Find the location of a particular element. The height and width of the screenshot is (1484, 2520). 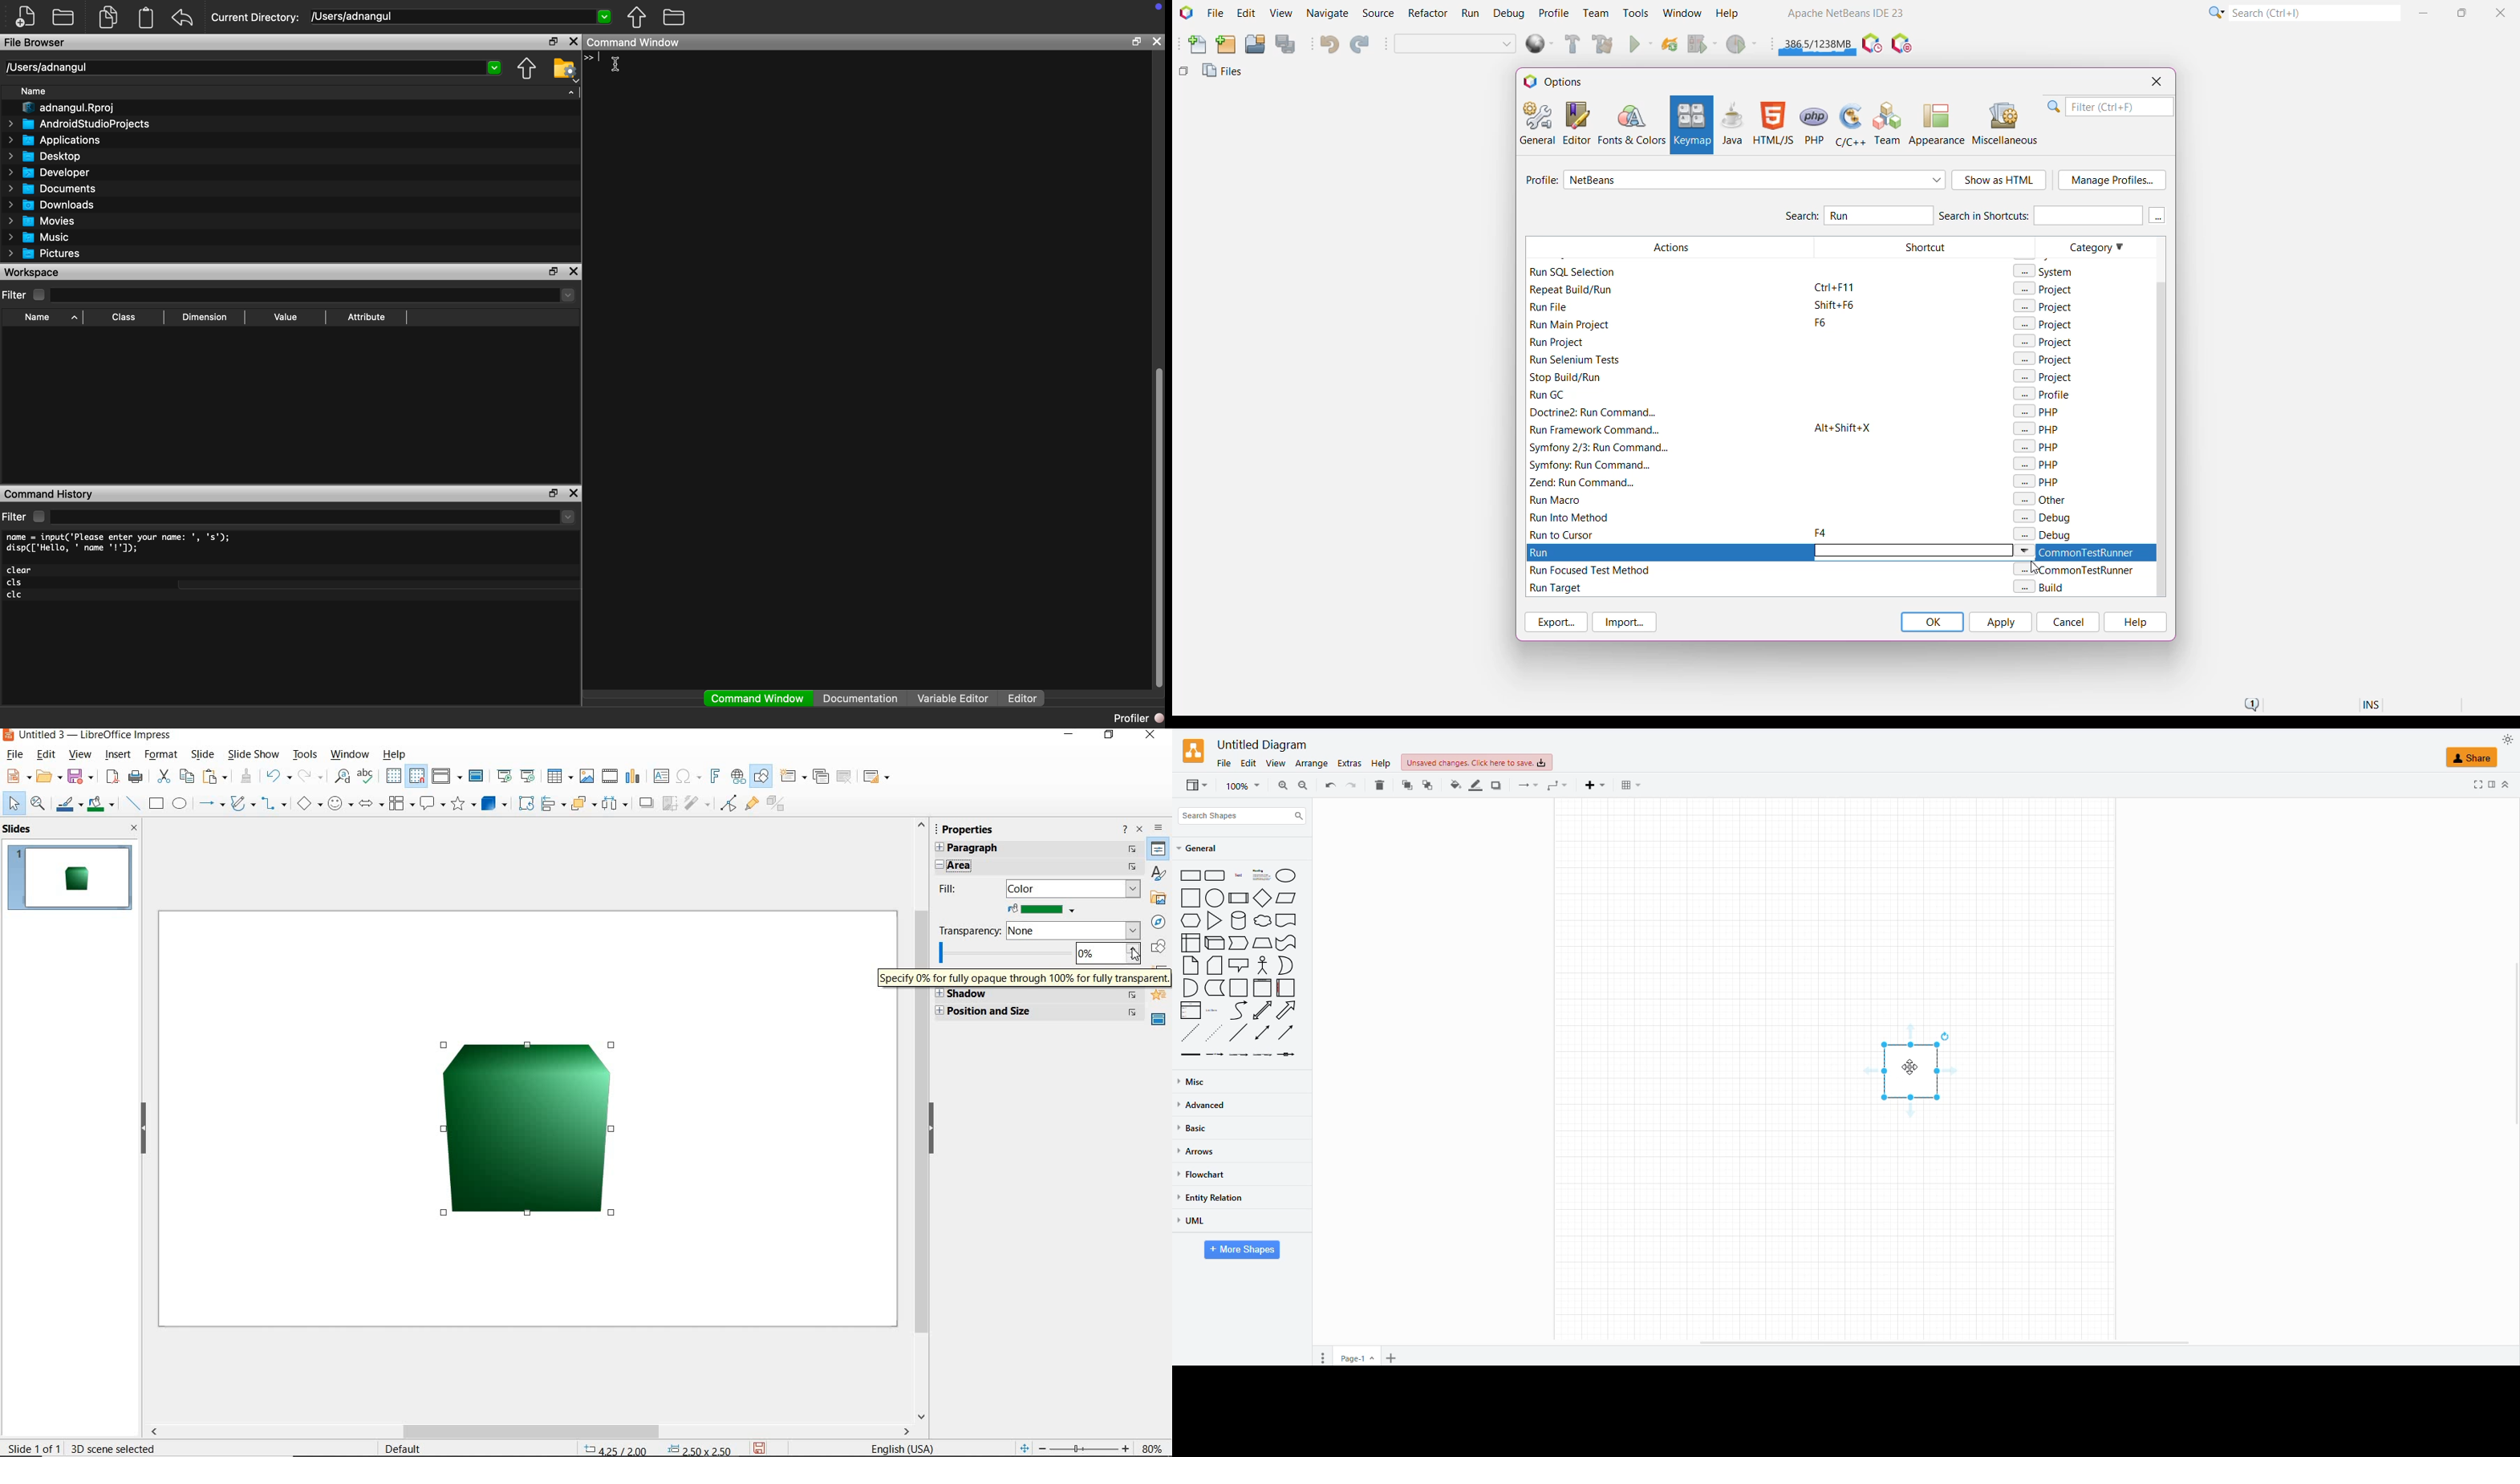

hexagon is located at coordinates (1191, 922).